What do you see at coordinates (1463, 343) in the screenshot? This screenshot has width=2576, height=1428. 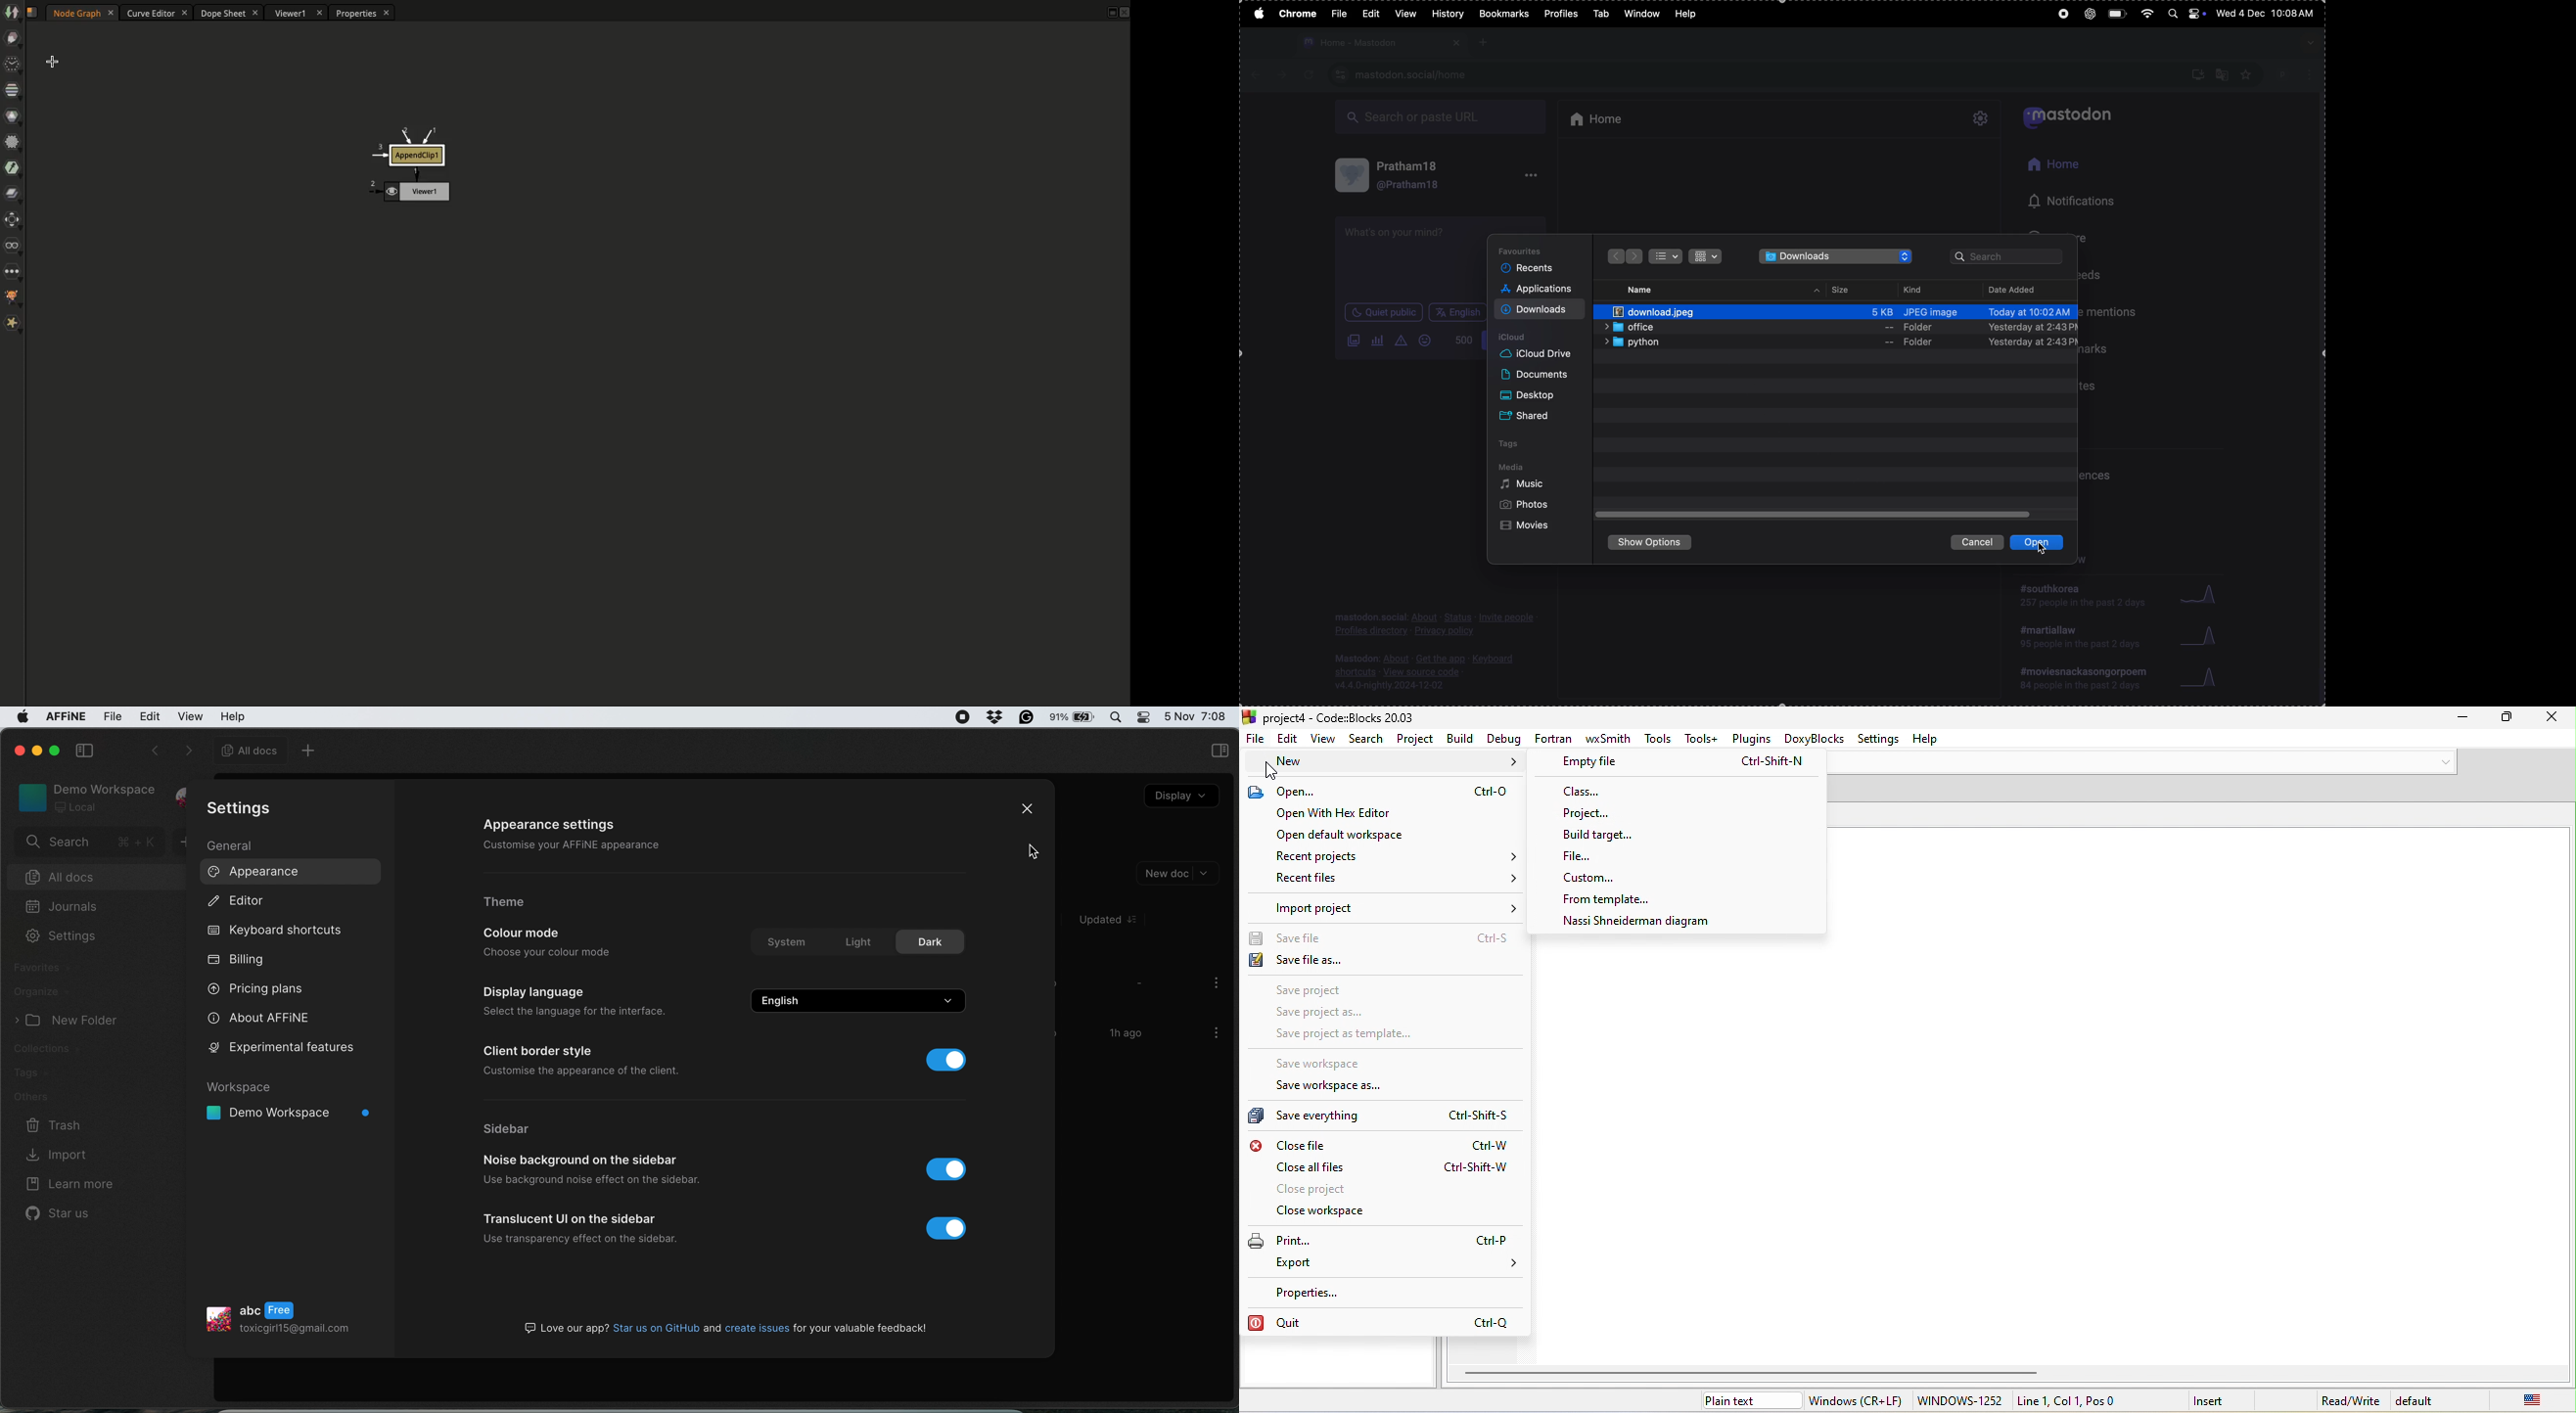 I see `500 words` at bounding box center [1463, 343].